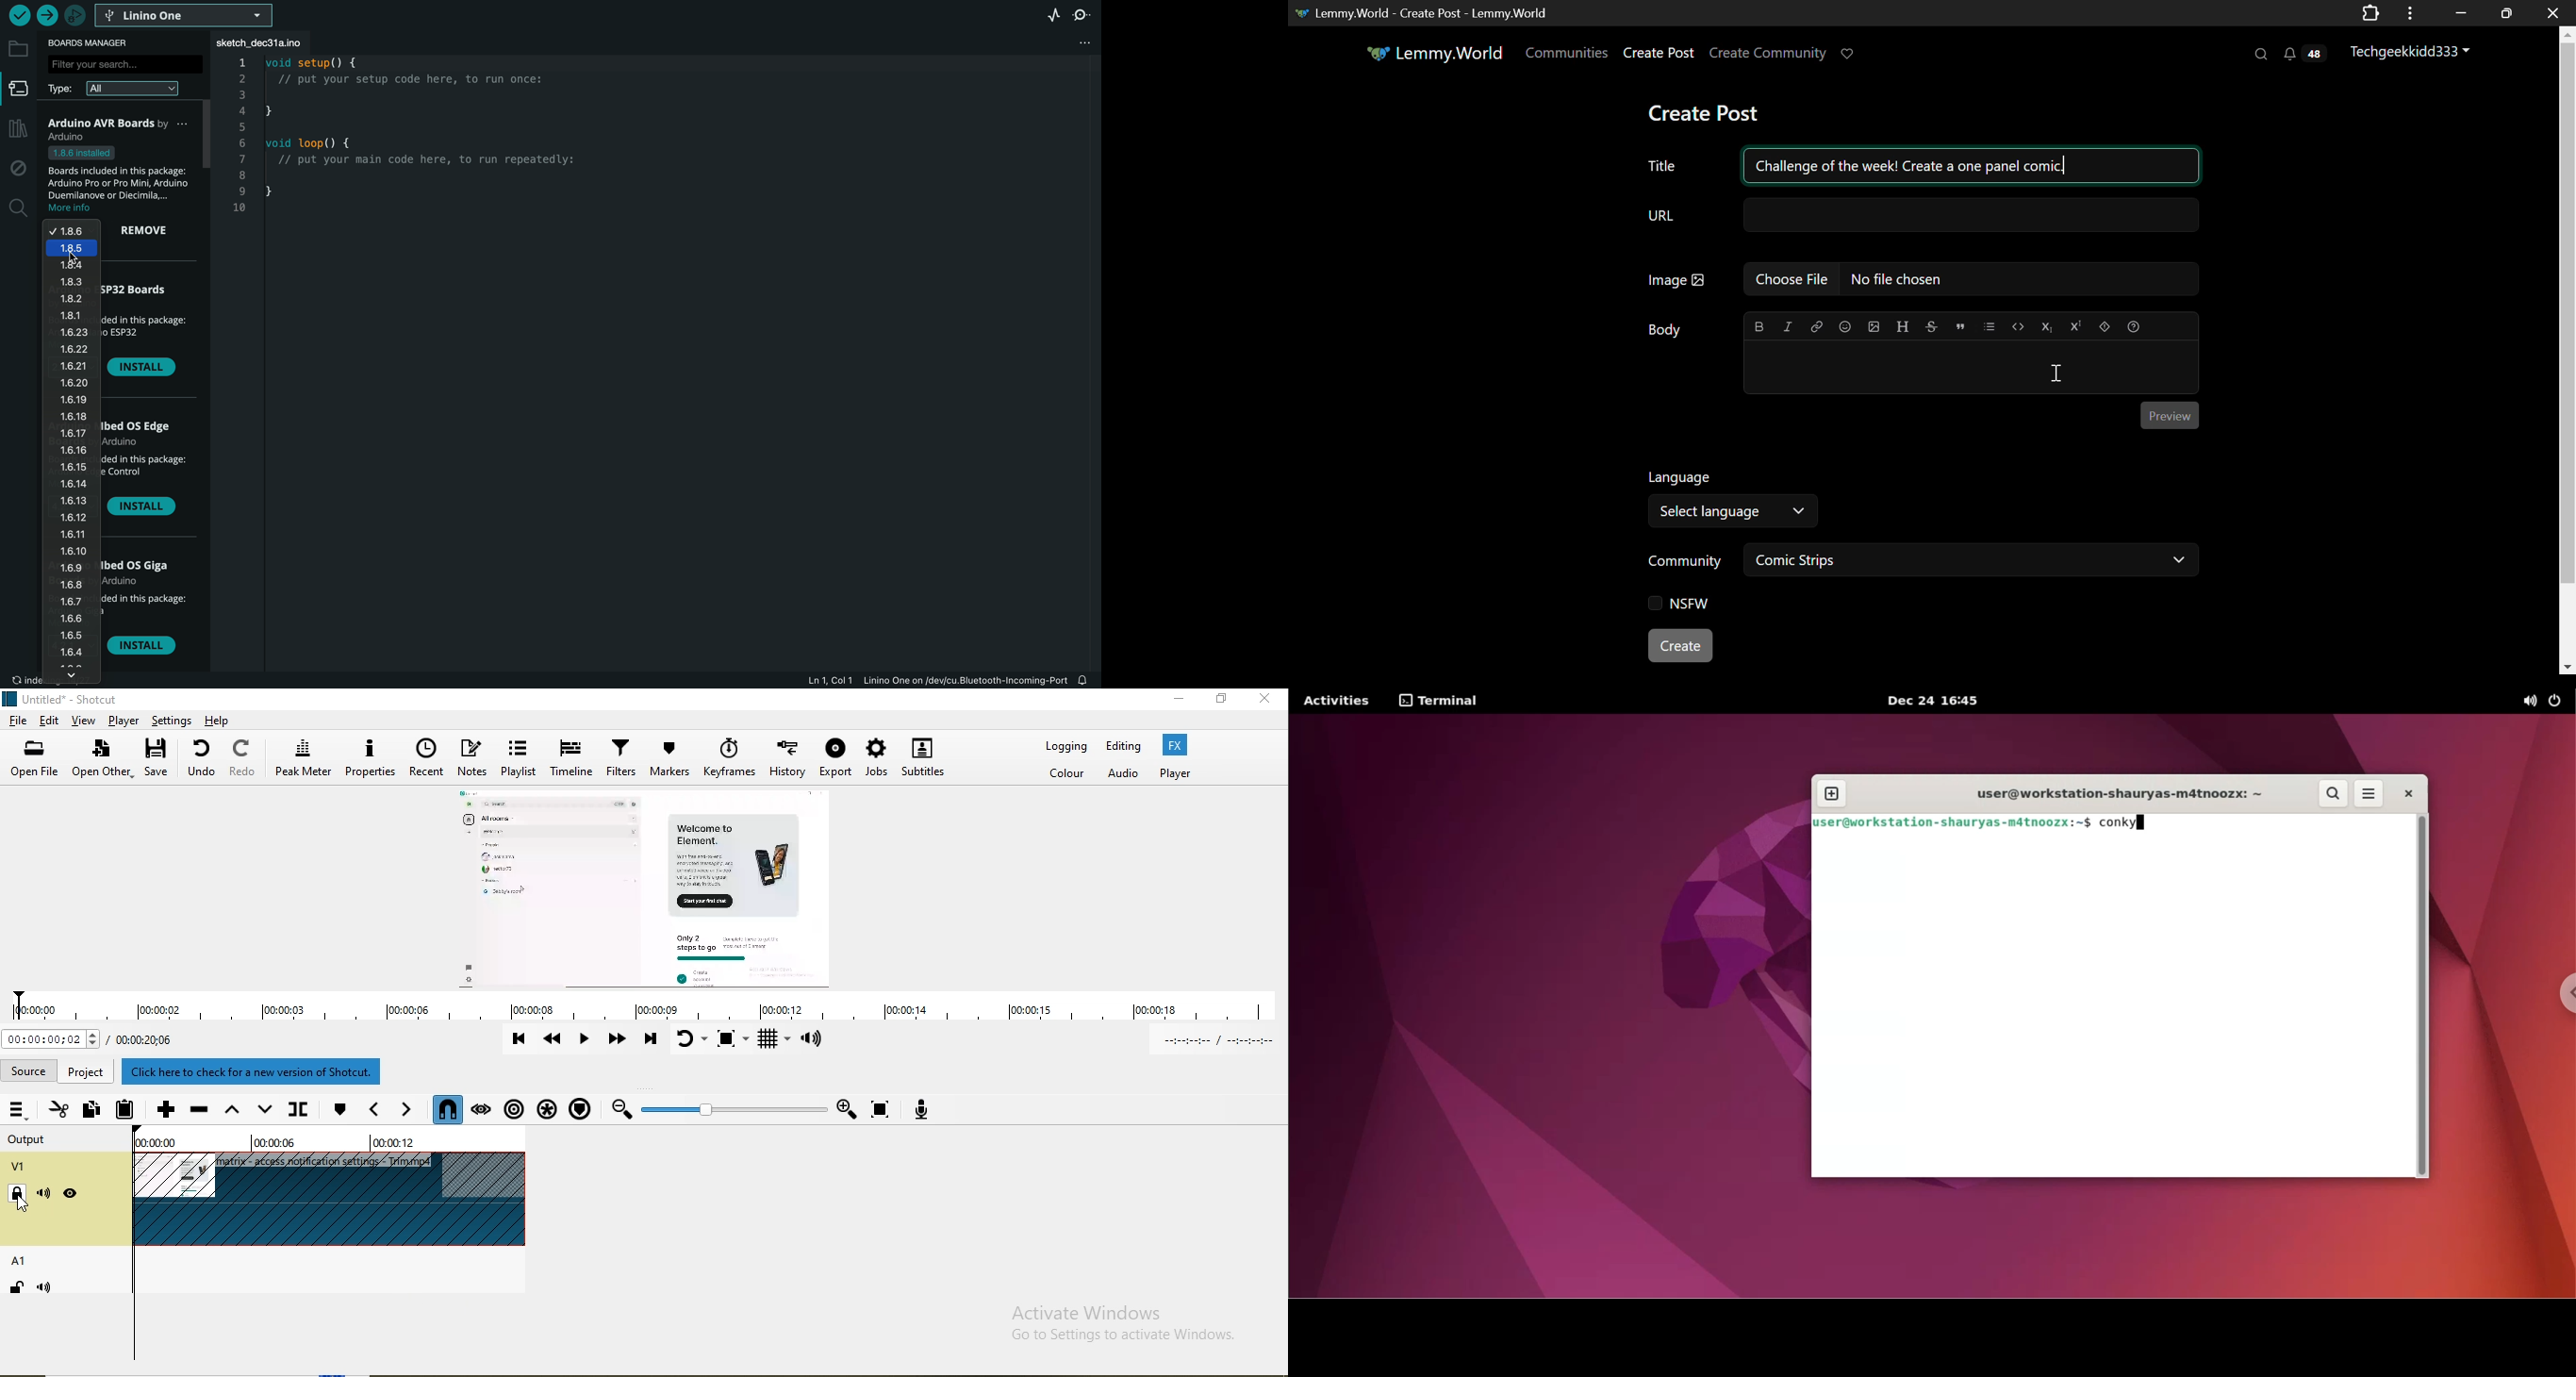  What do you see at coordinates (20, 1167) in the screenshot?
I see `V1` at bounding box center [20, 1167].